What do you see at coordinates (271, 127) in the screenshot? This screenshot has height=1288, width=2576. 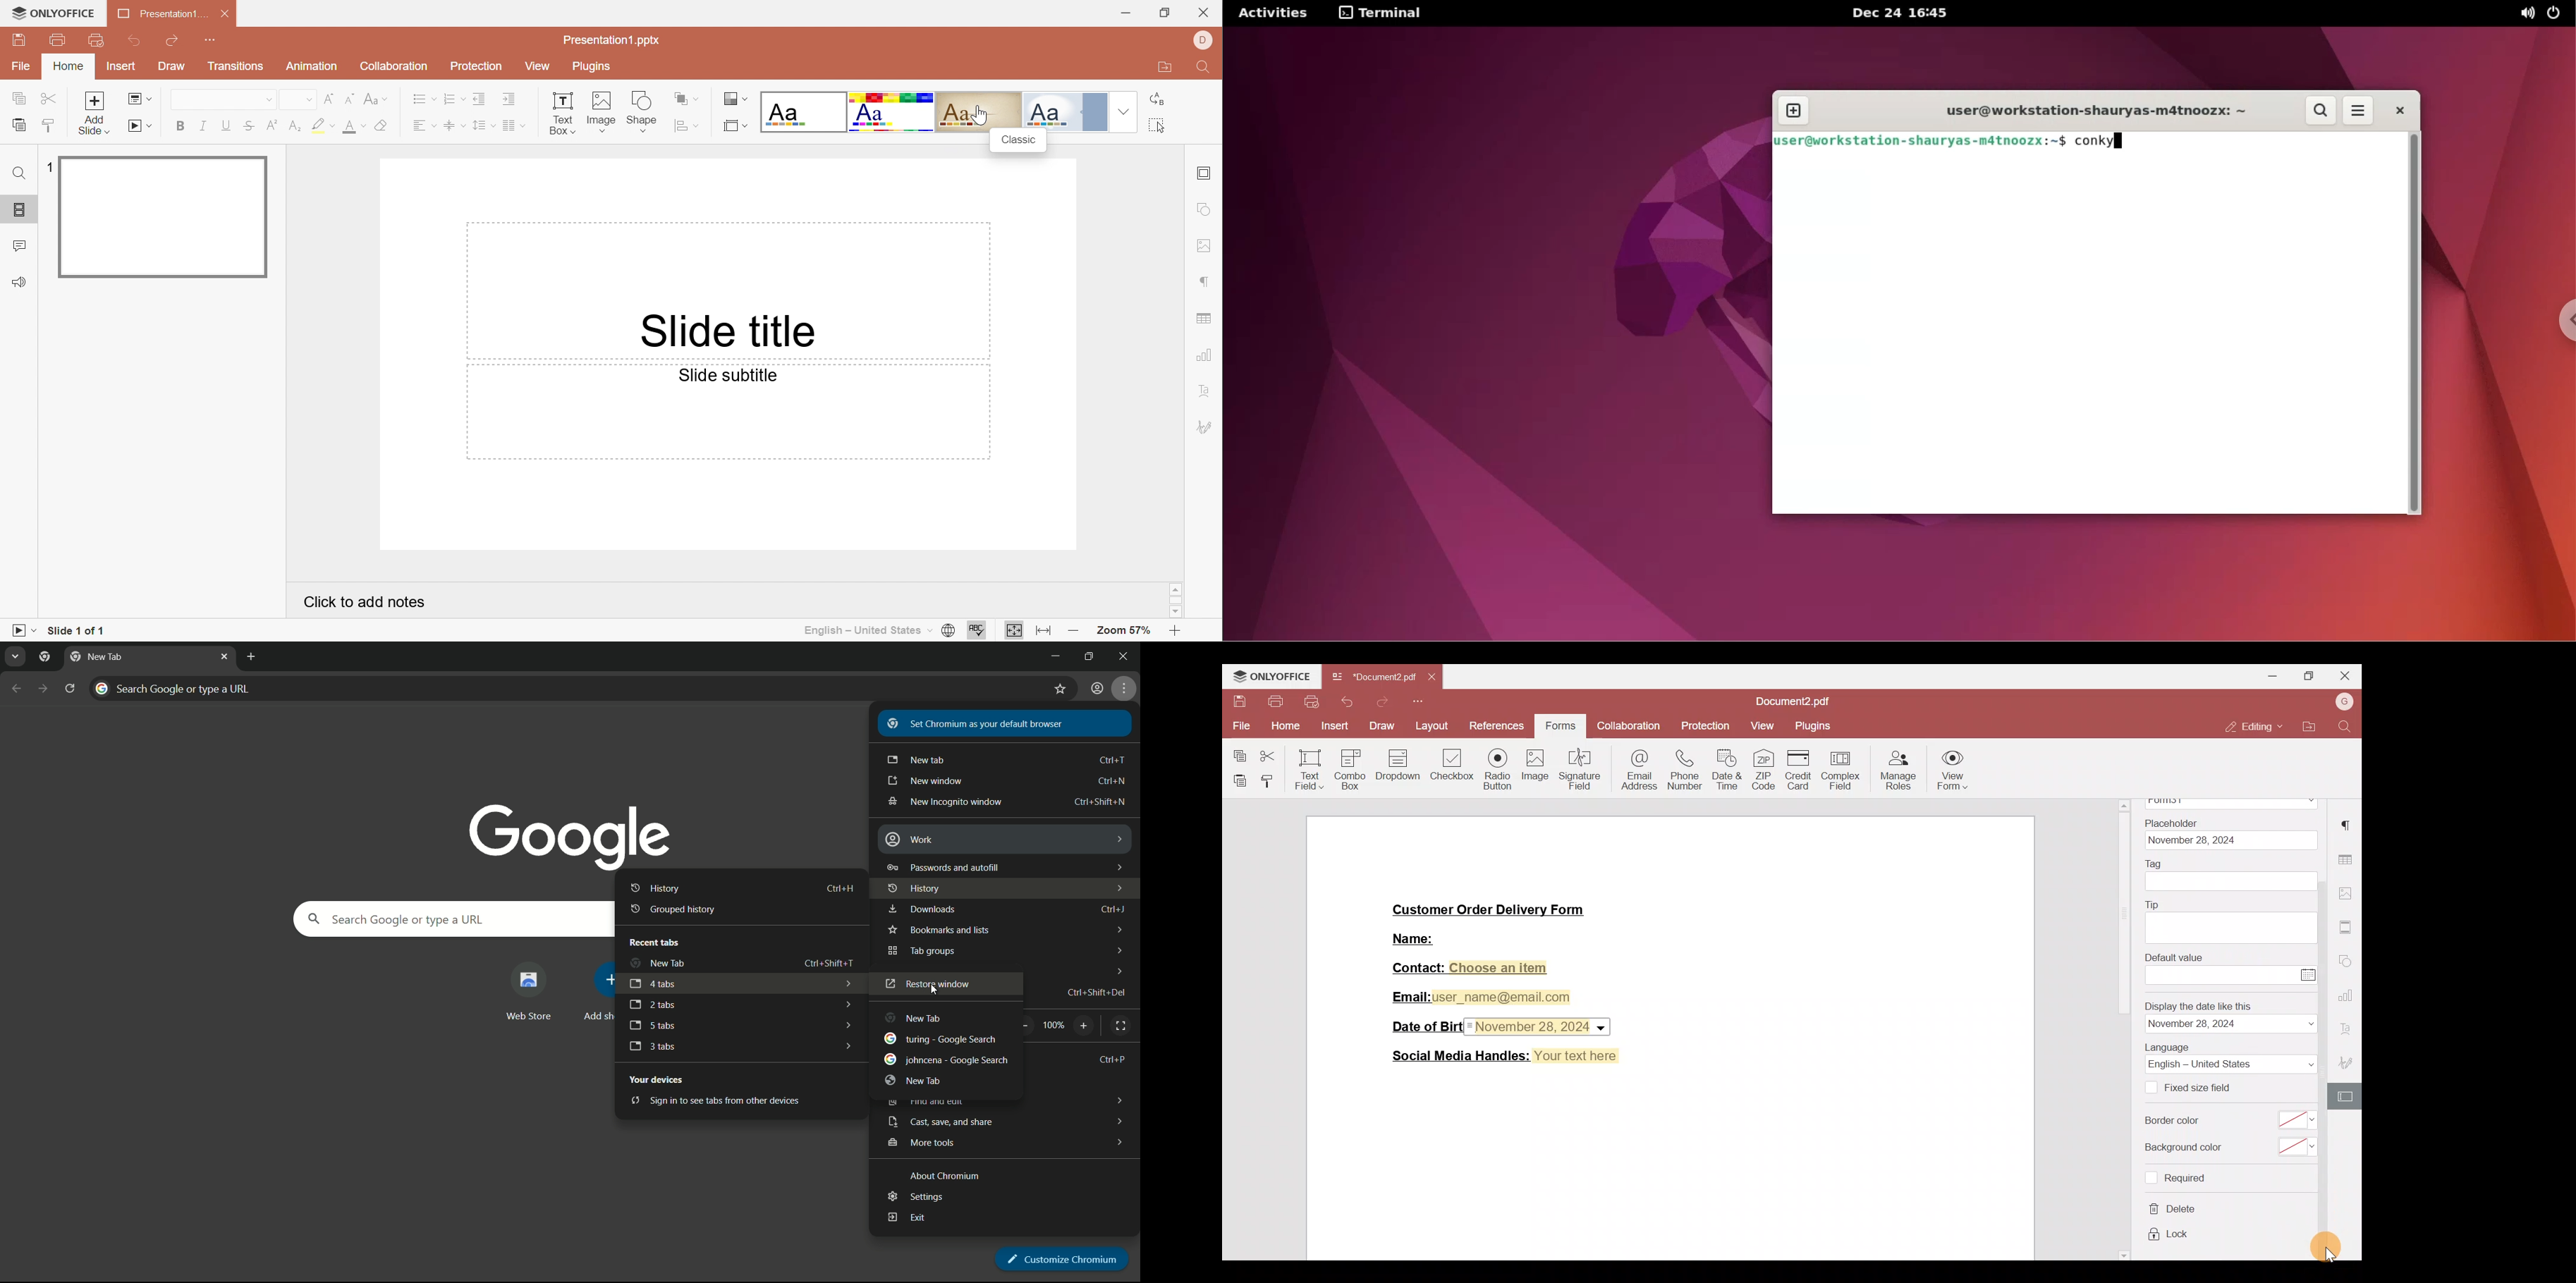 I see `Superscript` at bounding box center [271, 127].